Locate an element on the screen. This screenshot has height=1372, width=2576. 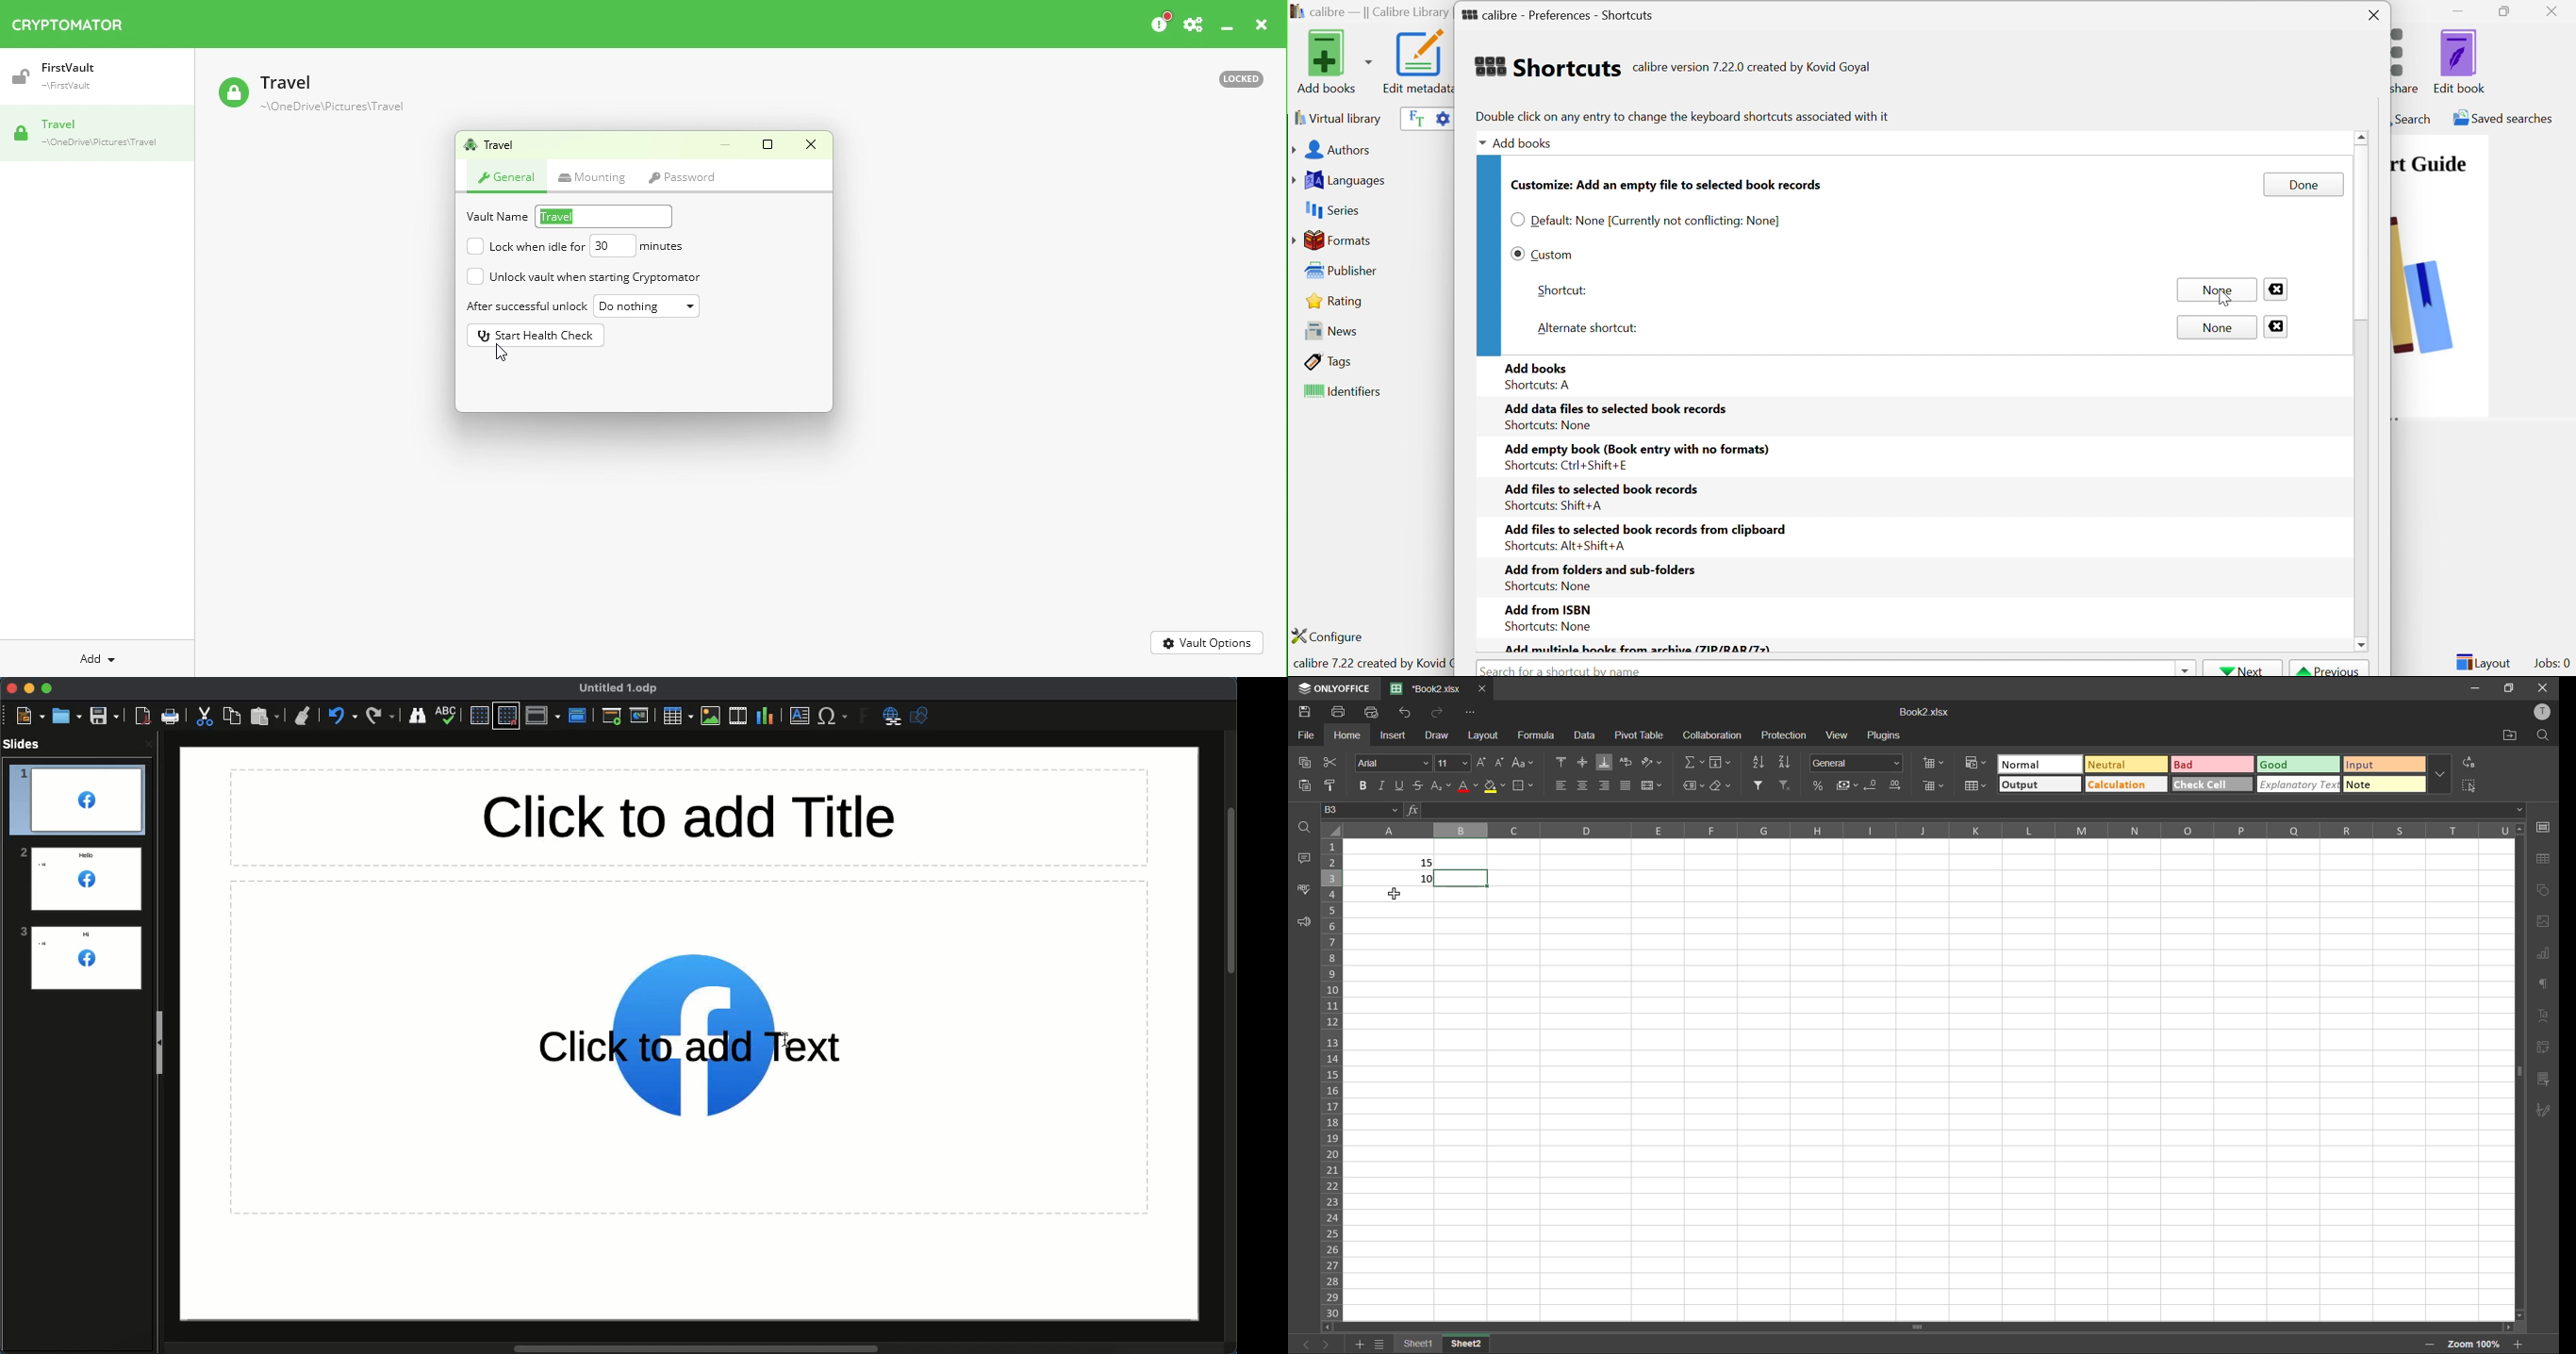
calibre - Preferences - Shortcuts is located at coordinates (1558, 12).